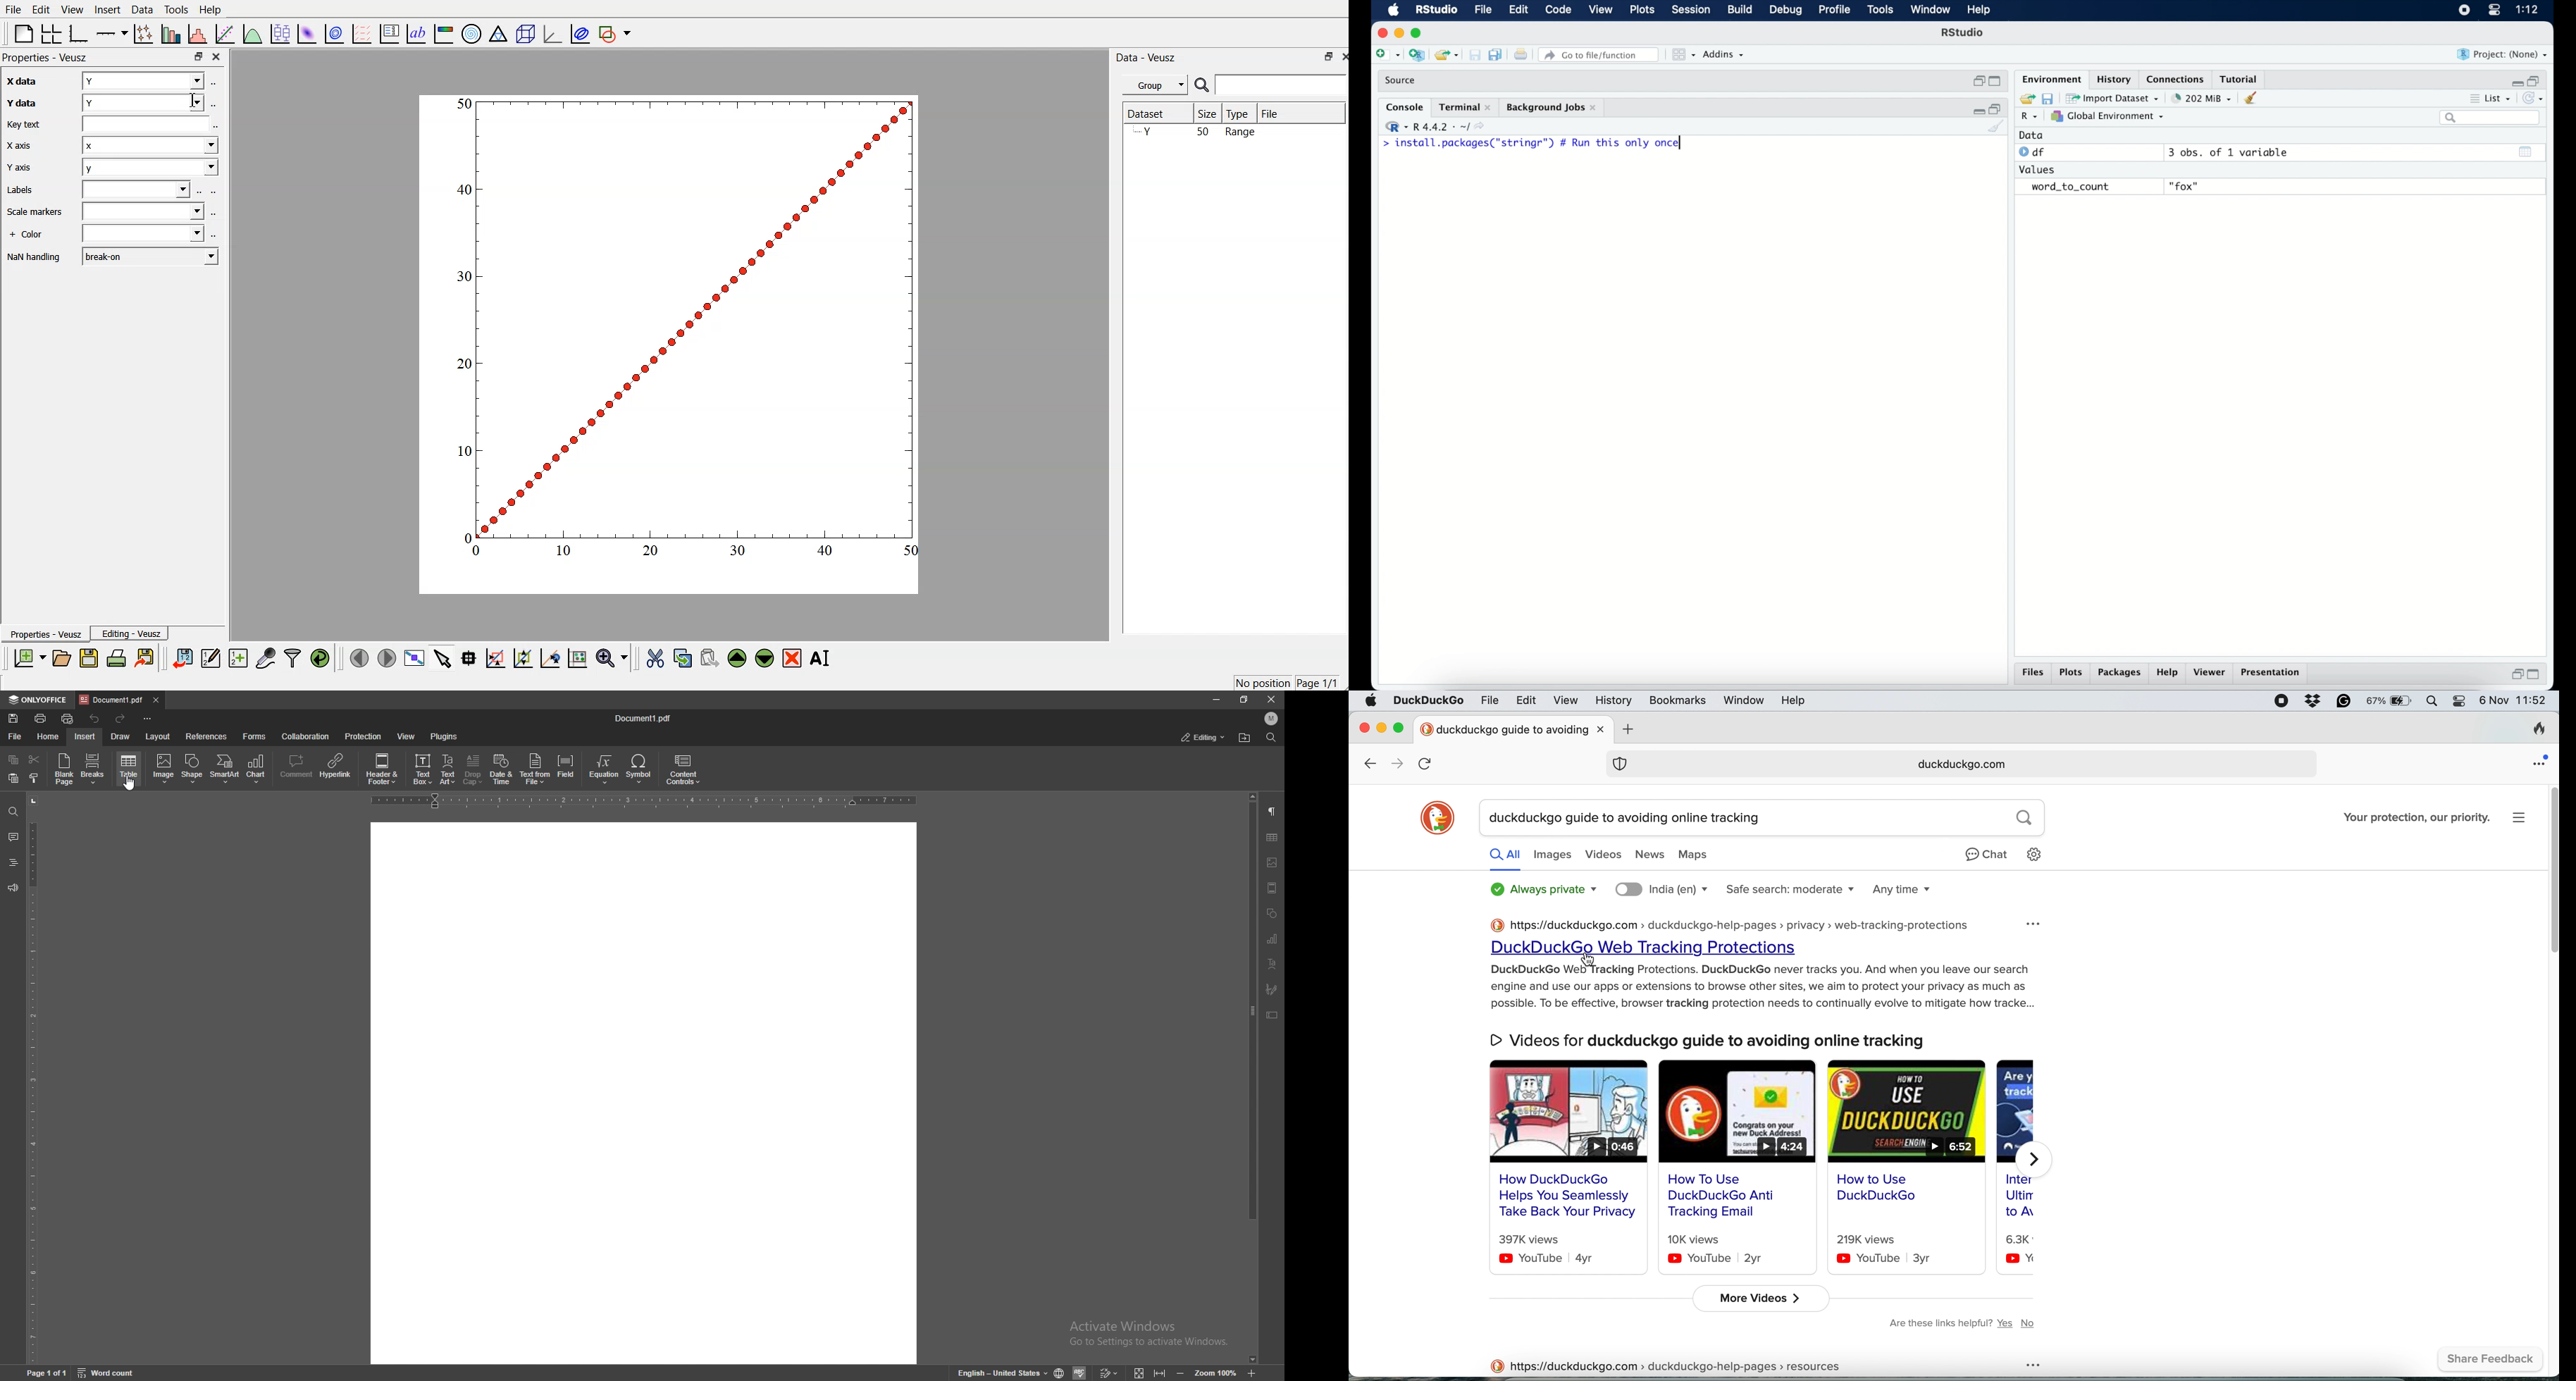 The height and width of the screenshot is (1400, 2576). Describe the element at coordinates (68, 719) in the screenshot. I see `quick print` at that location.